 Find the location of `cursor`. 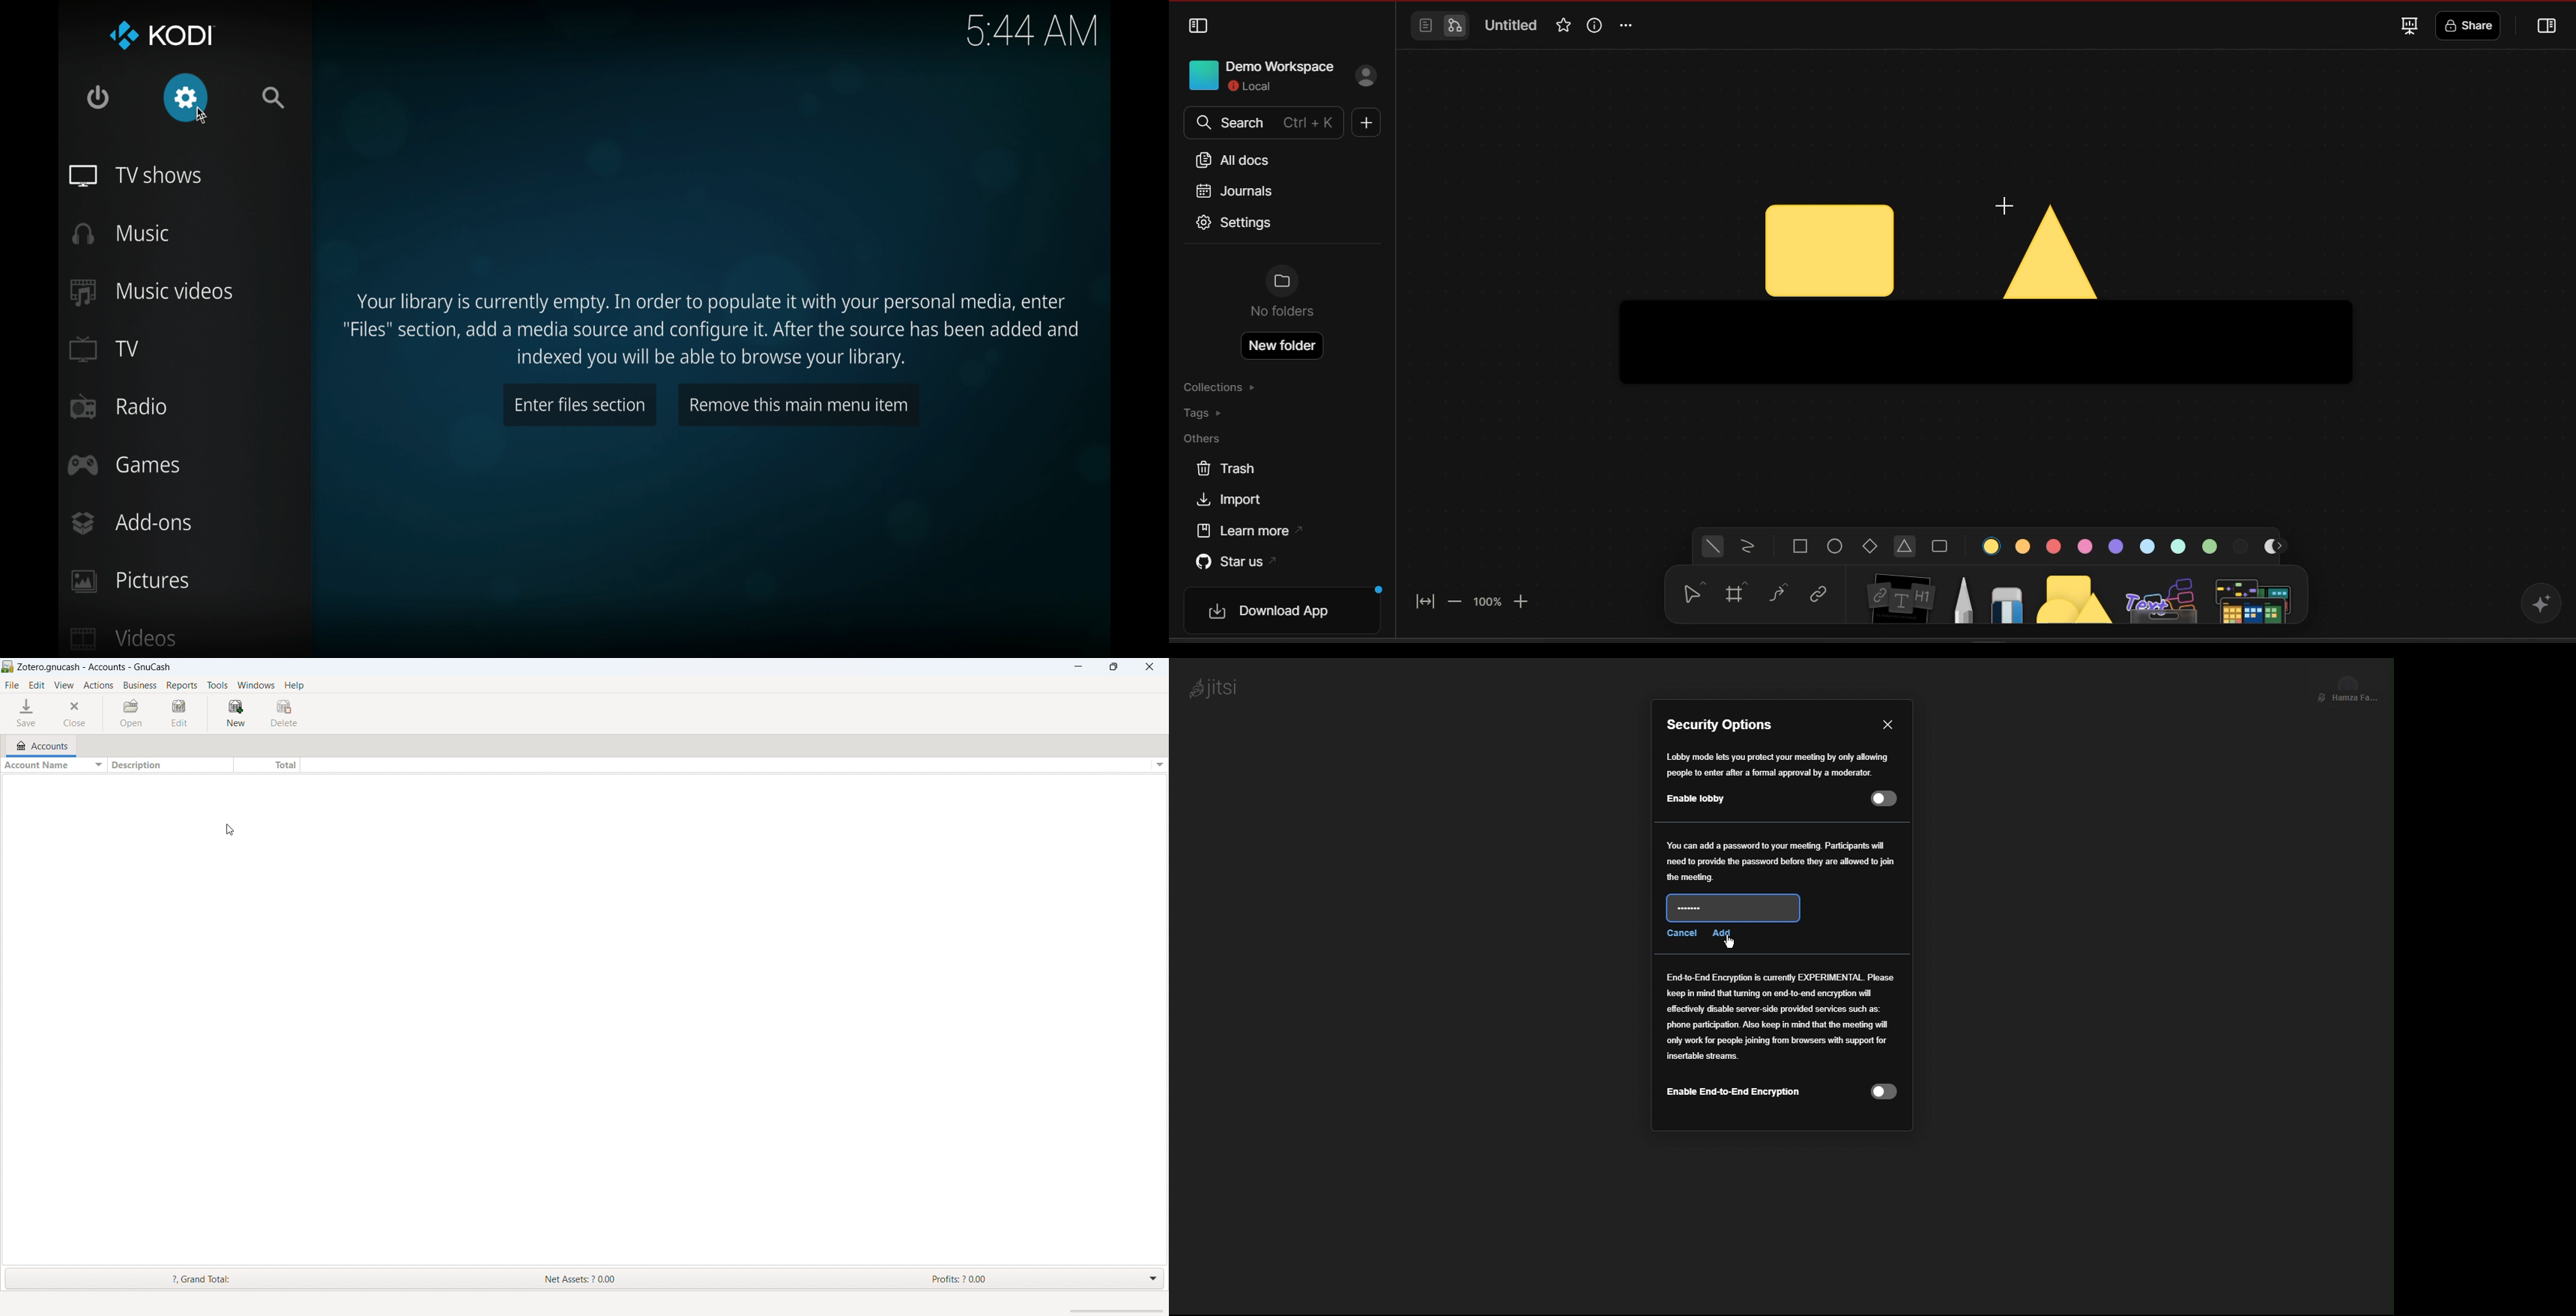

cursor is located at coordinates (230, 830).